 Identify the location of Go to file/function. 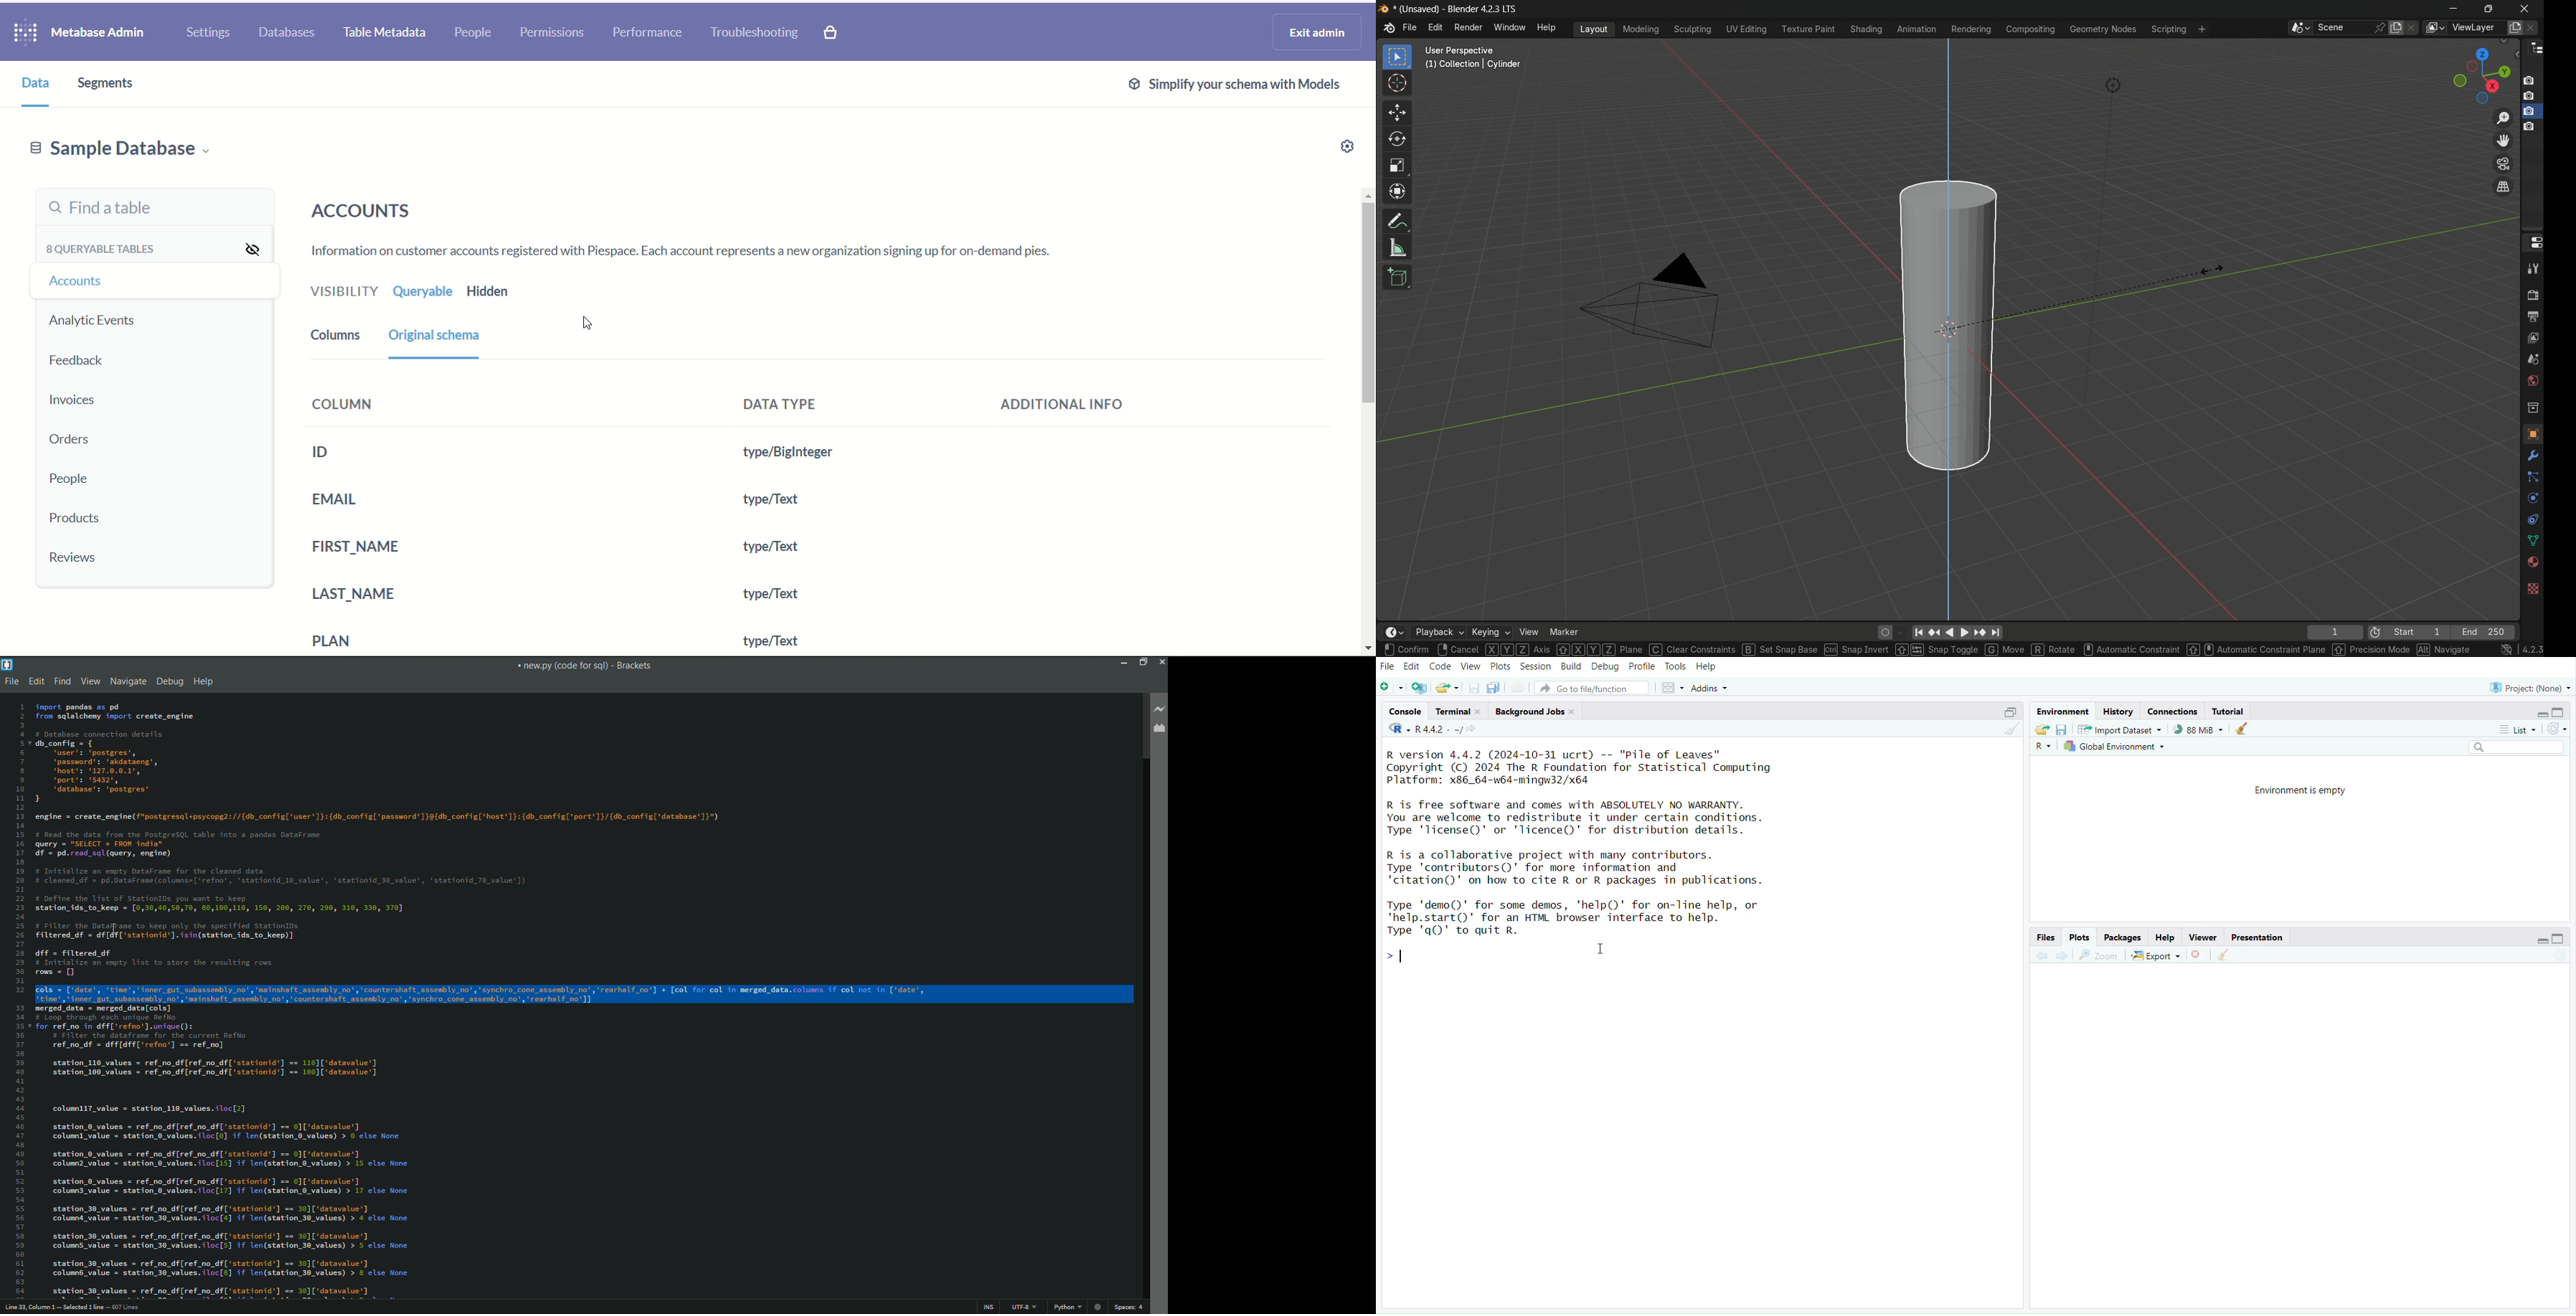
(1592, 688).